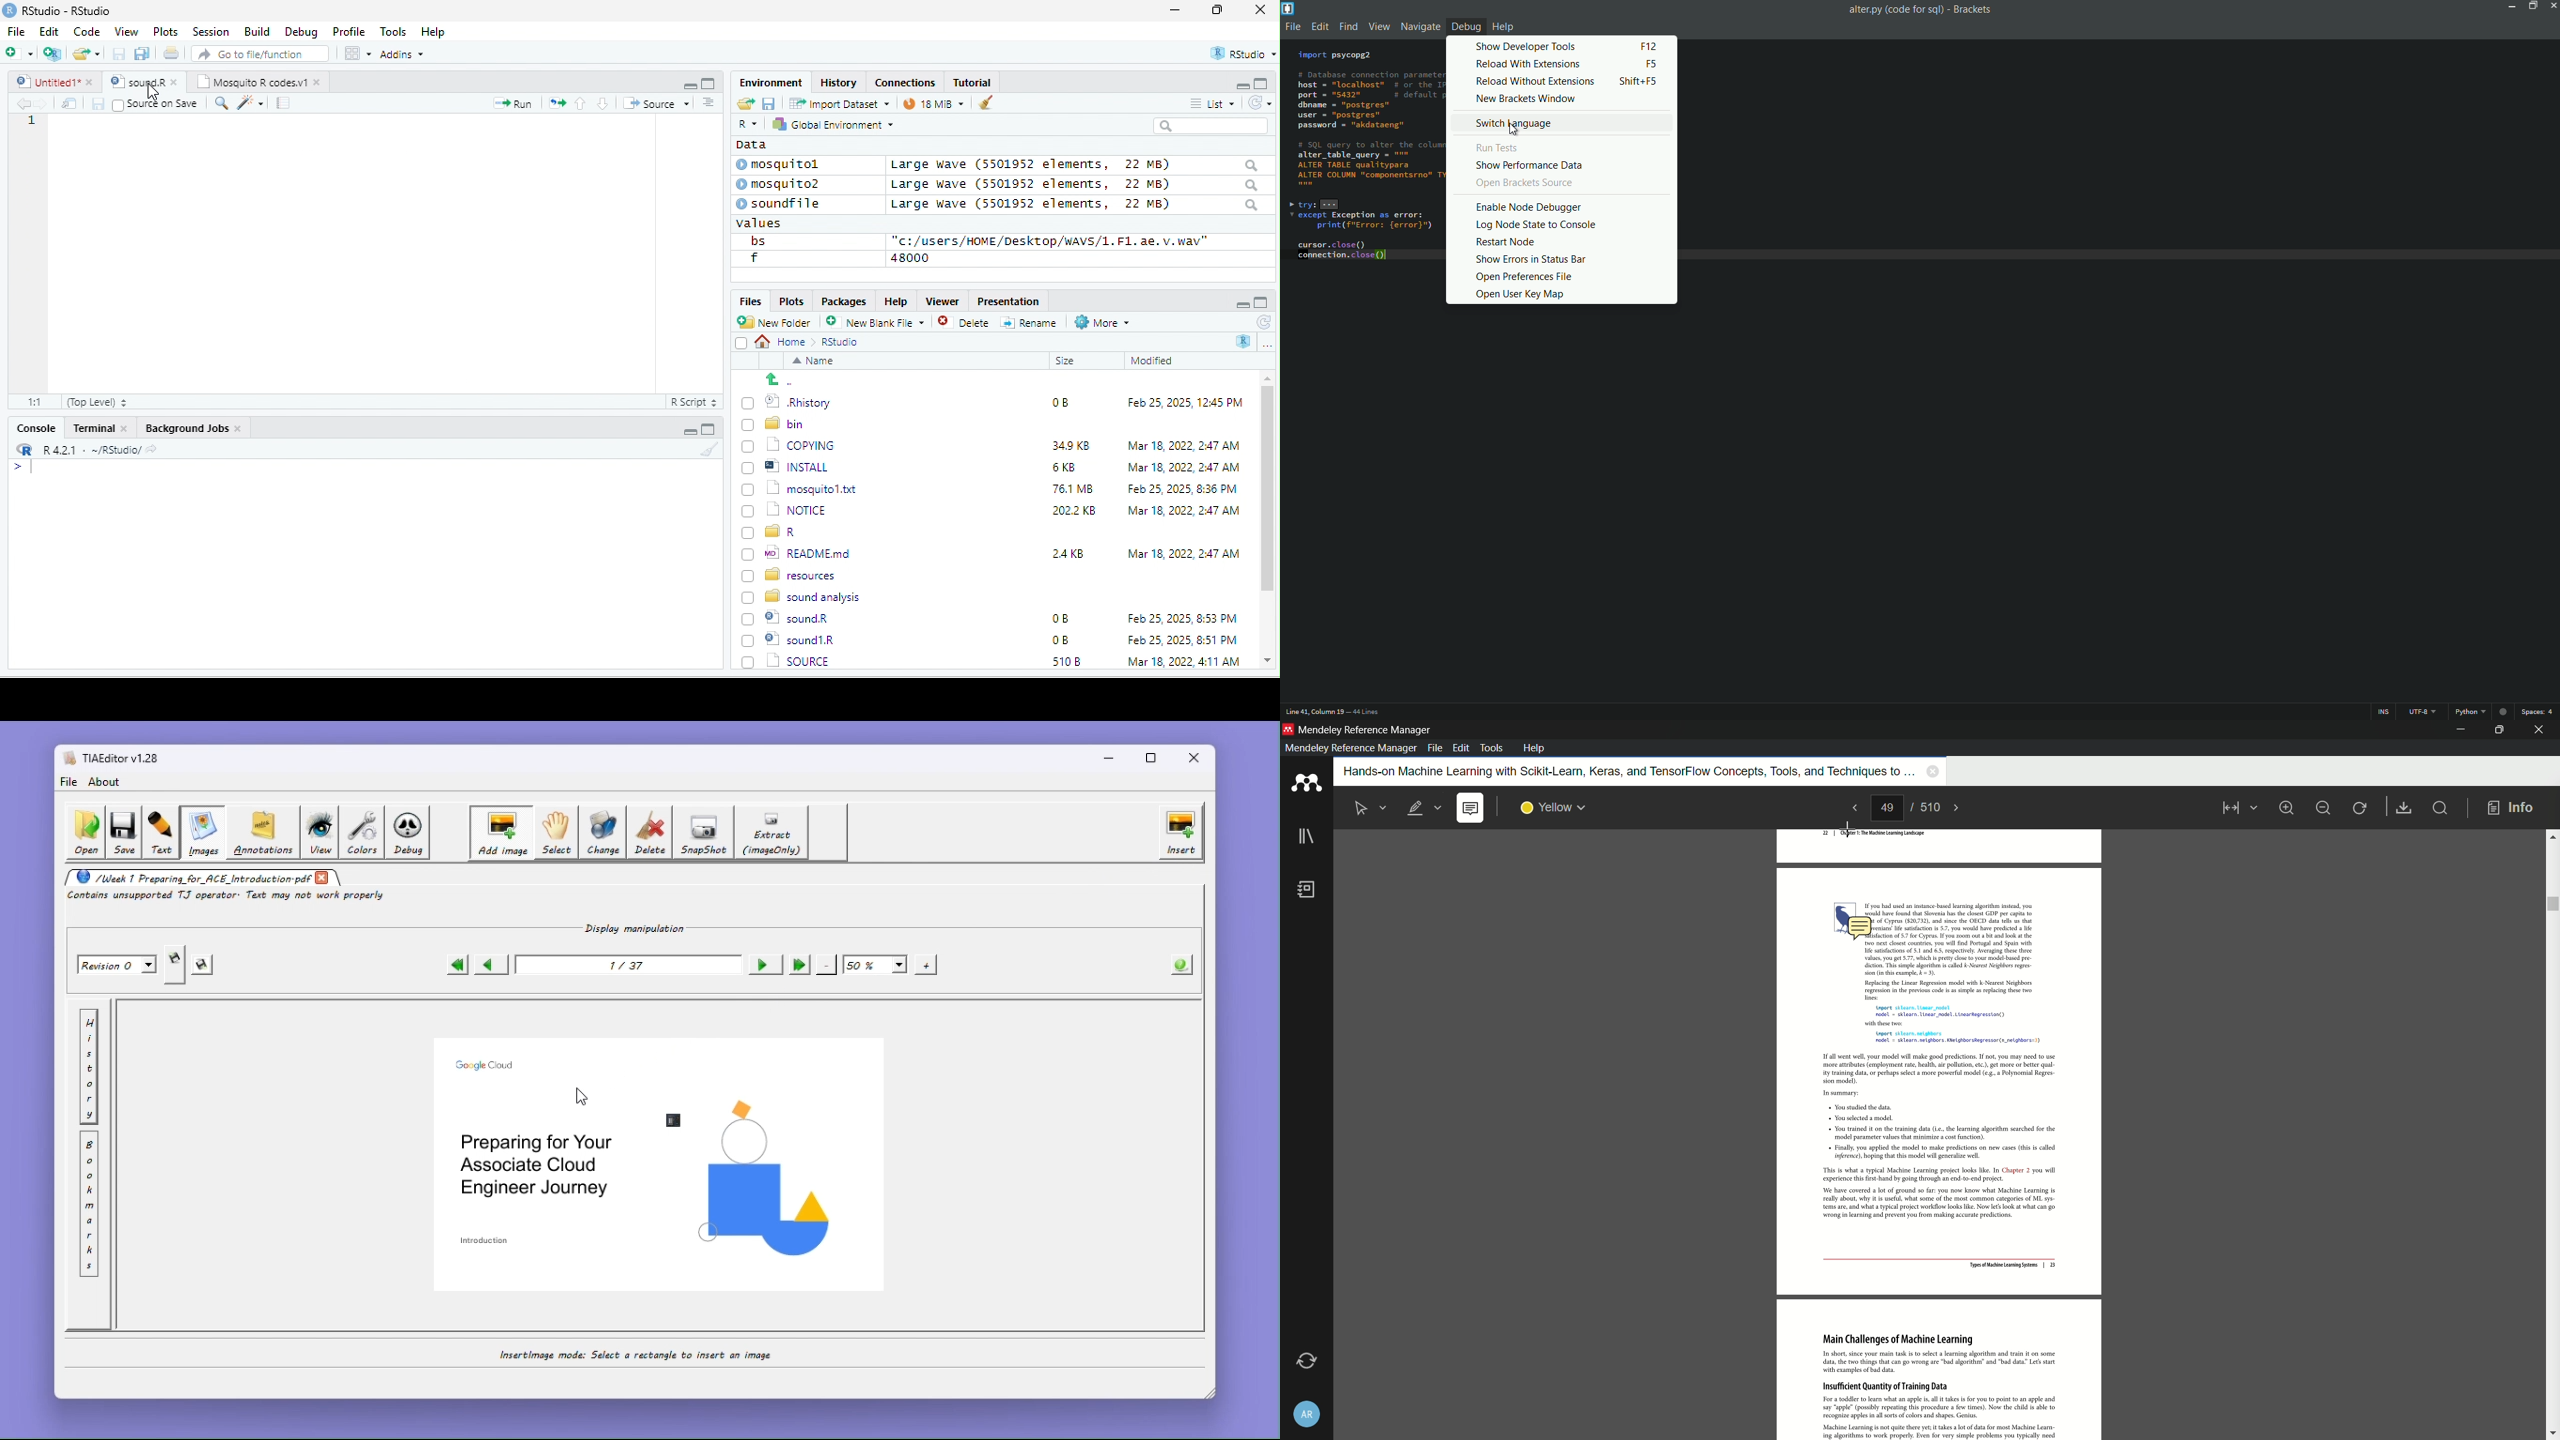 The height and width of the screenshot is (1456, 2576). What do you see at coordinates (797, 640) in the screenshot?
I see `| SOURCE` at bounding box center [797, 640].